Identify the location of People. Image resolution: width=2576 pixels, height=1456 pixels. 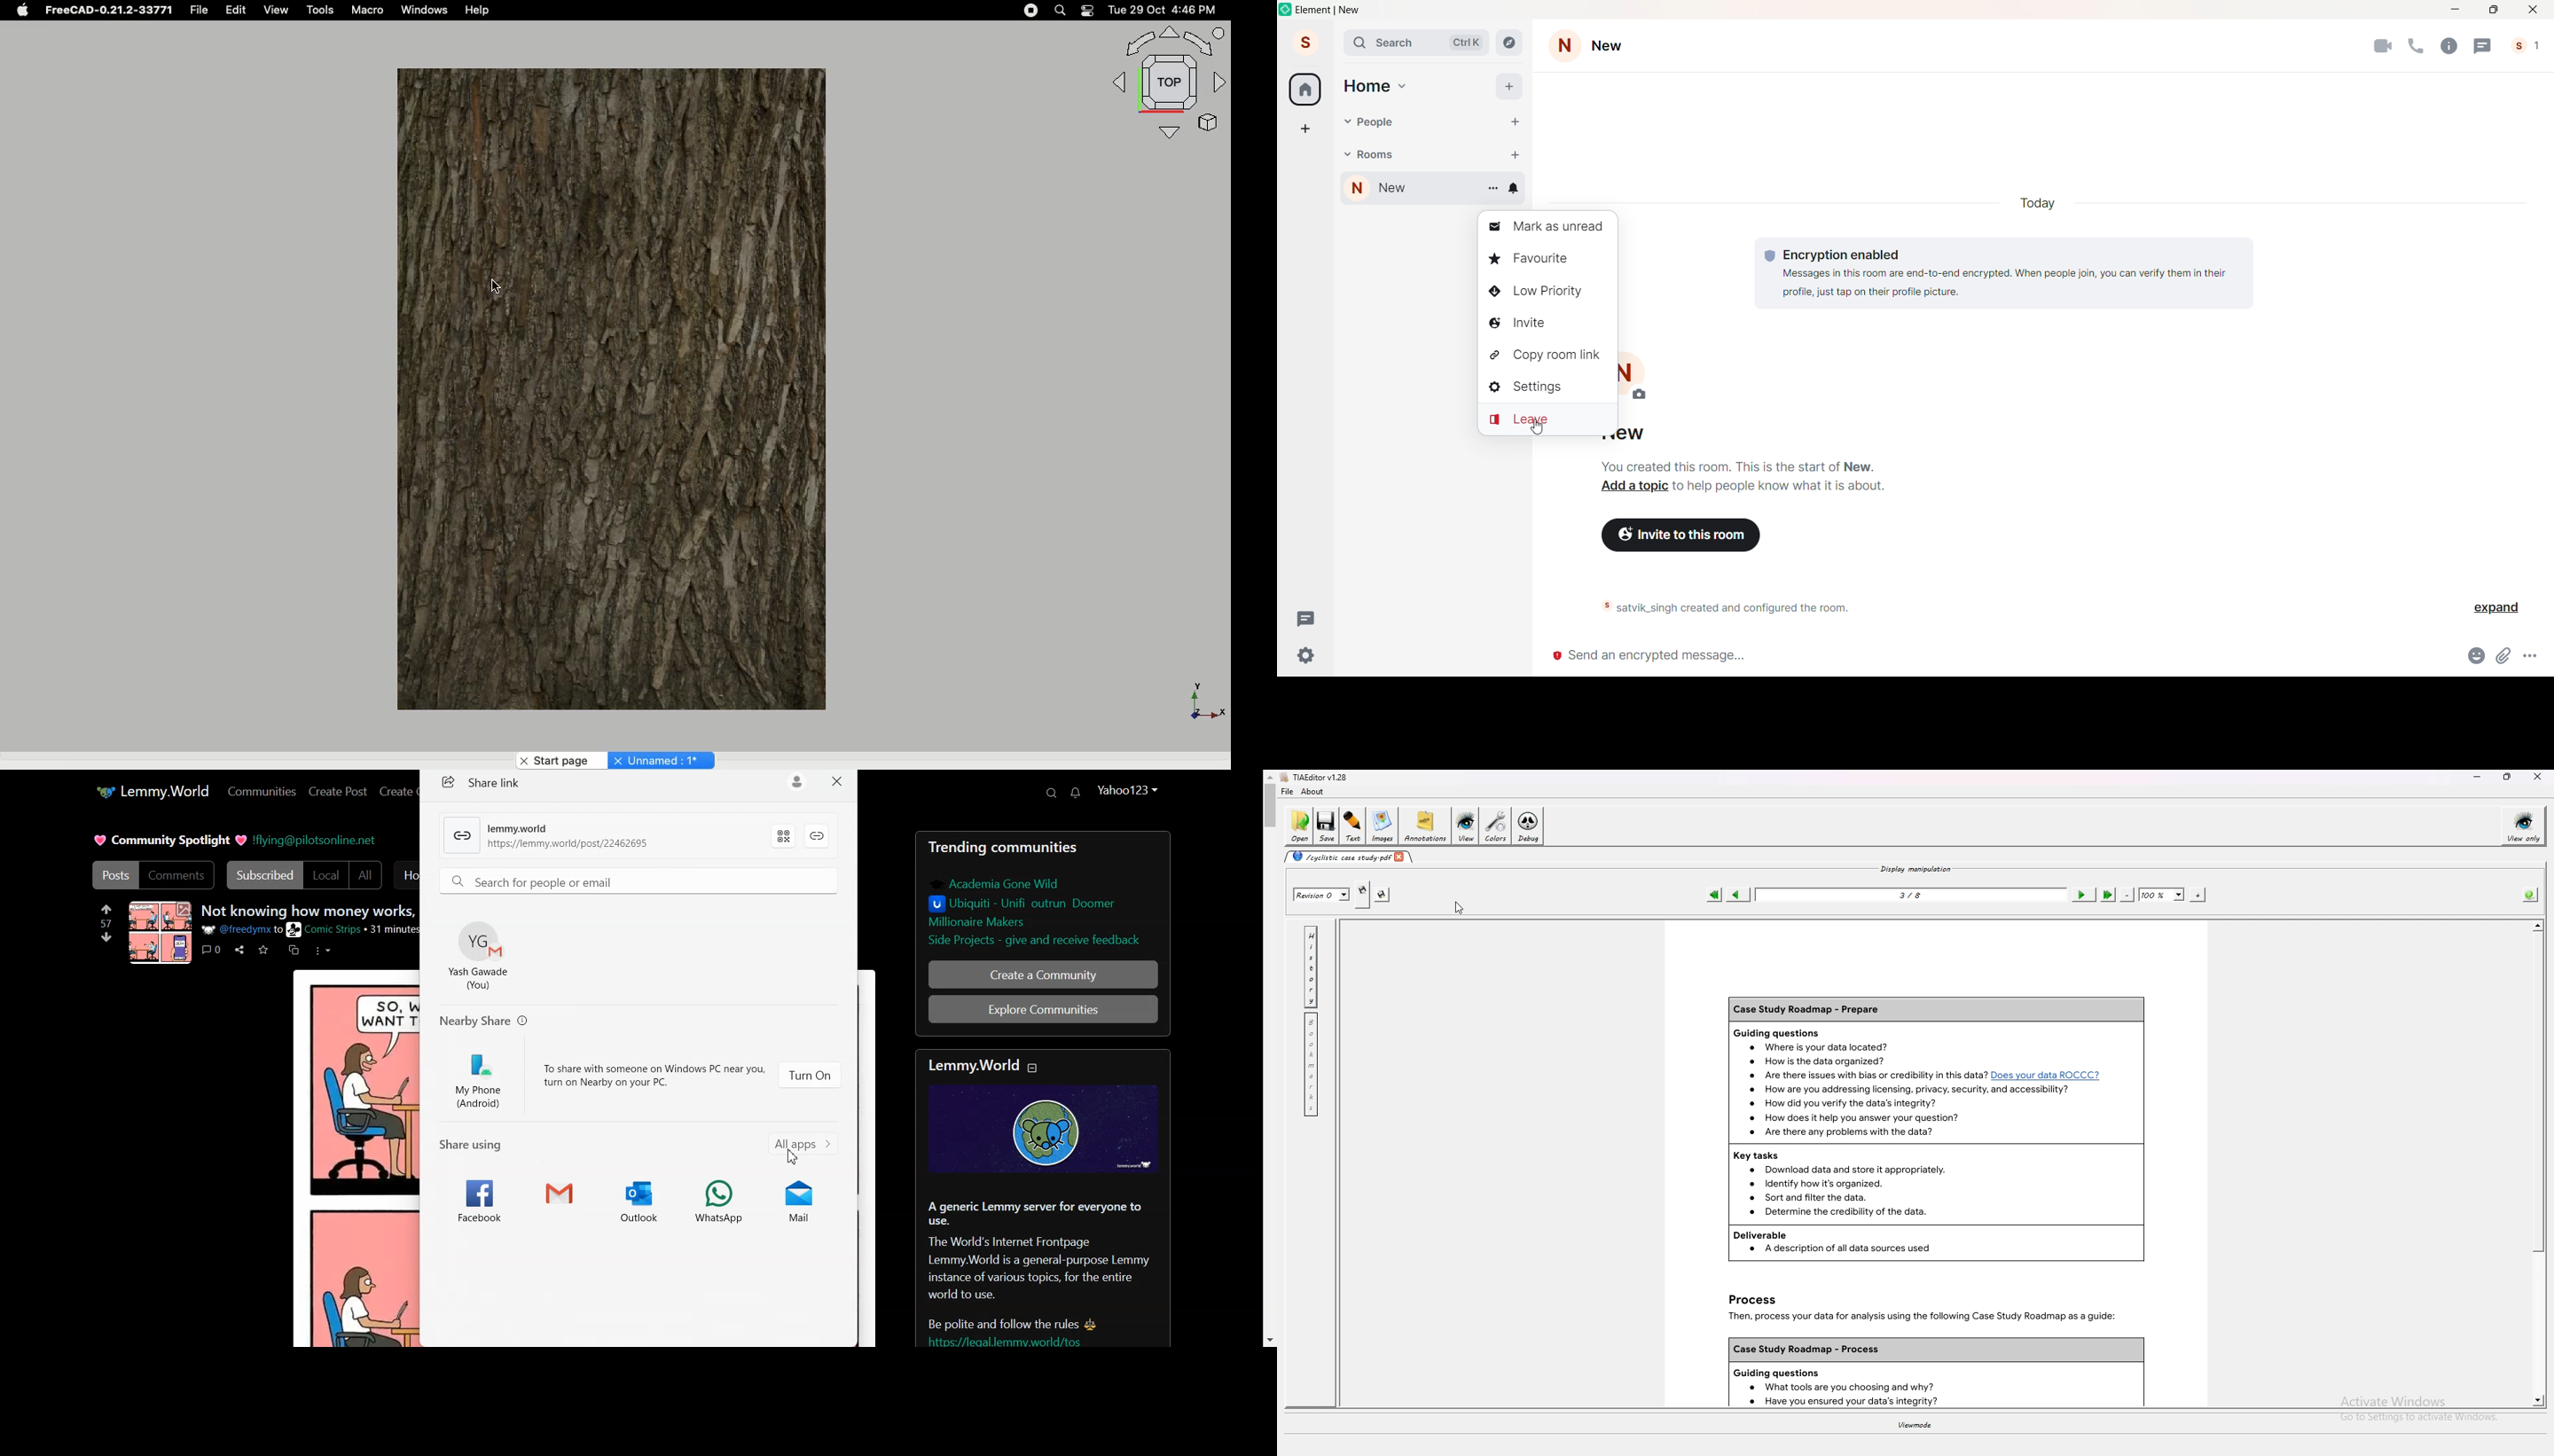
(1377, 122).